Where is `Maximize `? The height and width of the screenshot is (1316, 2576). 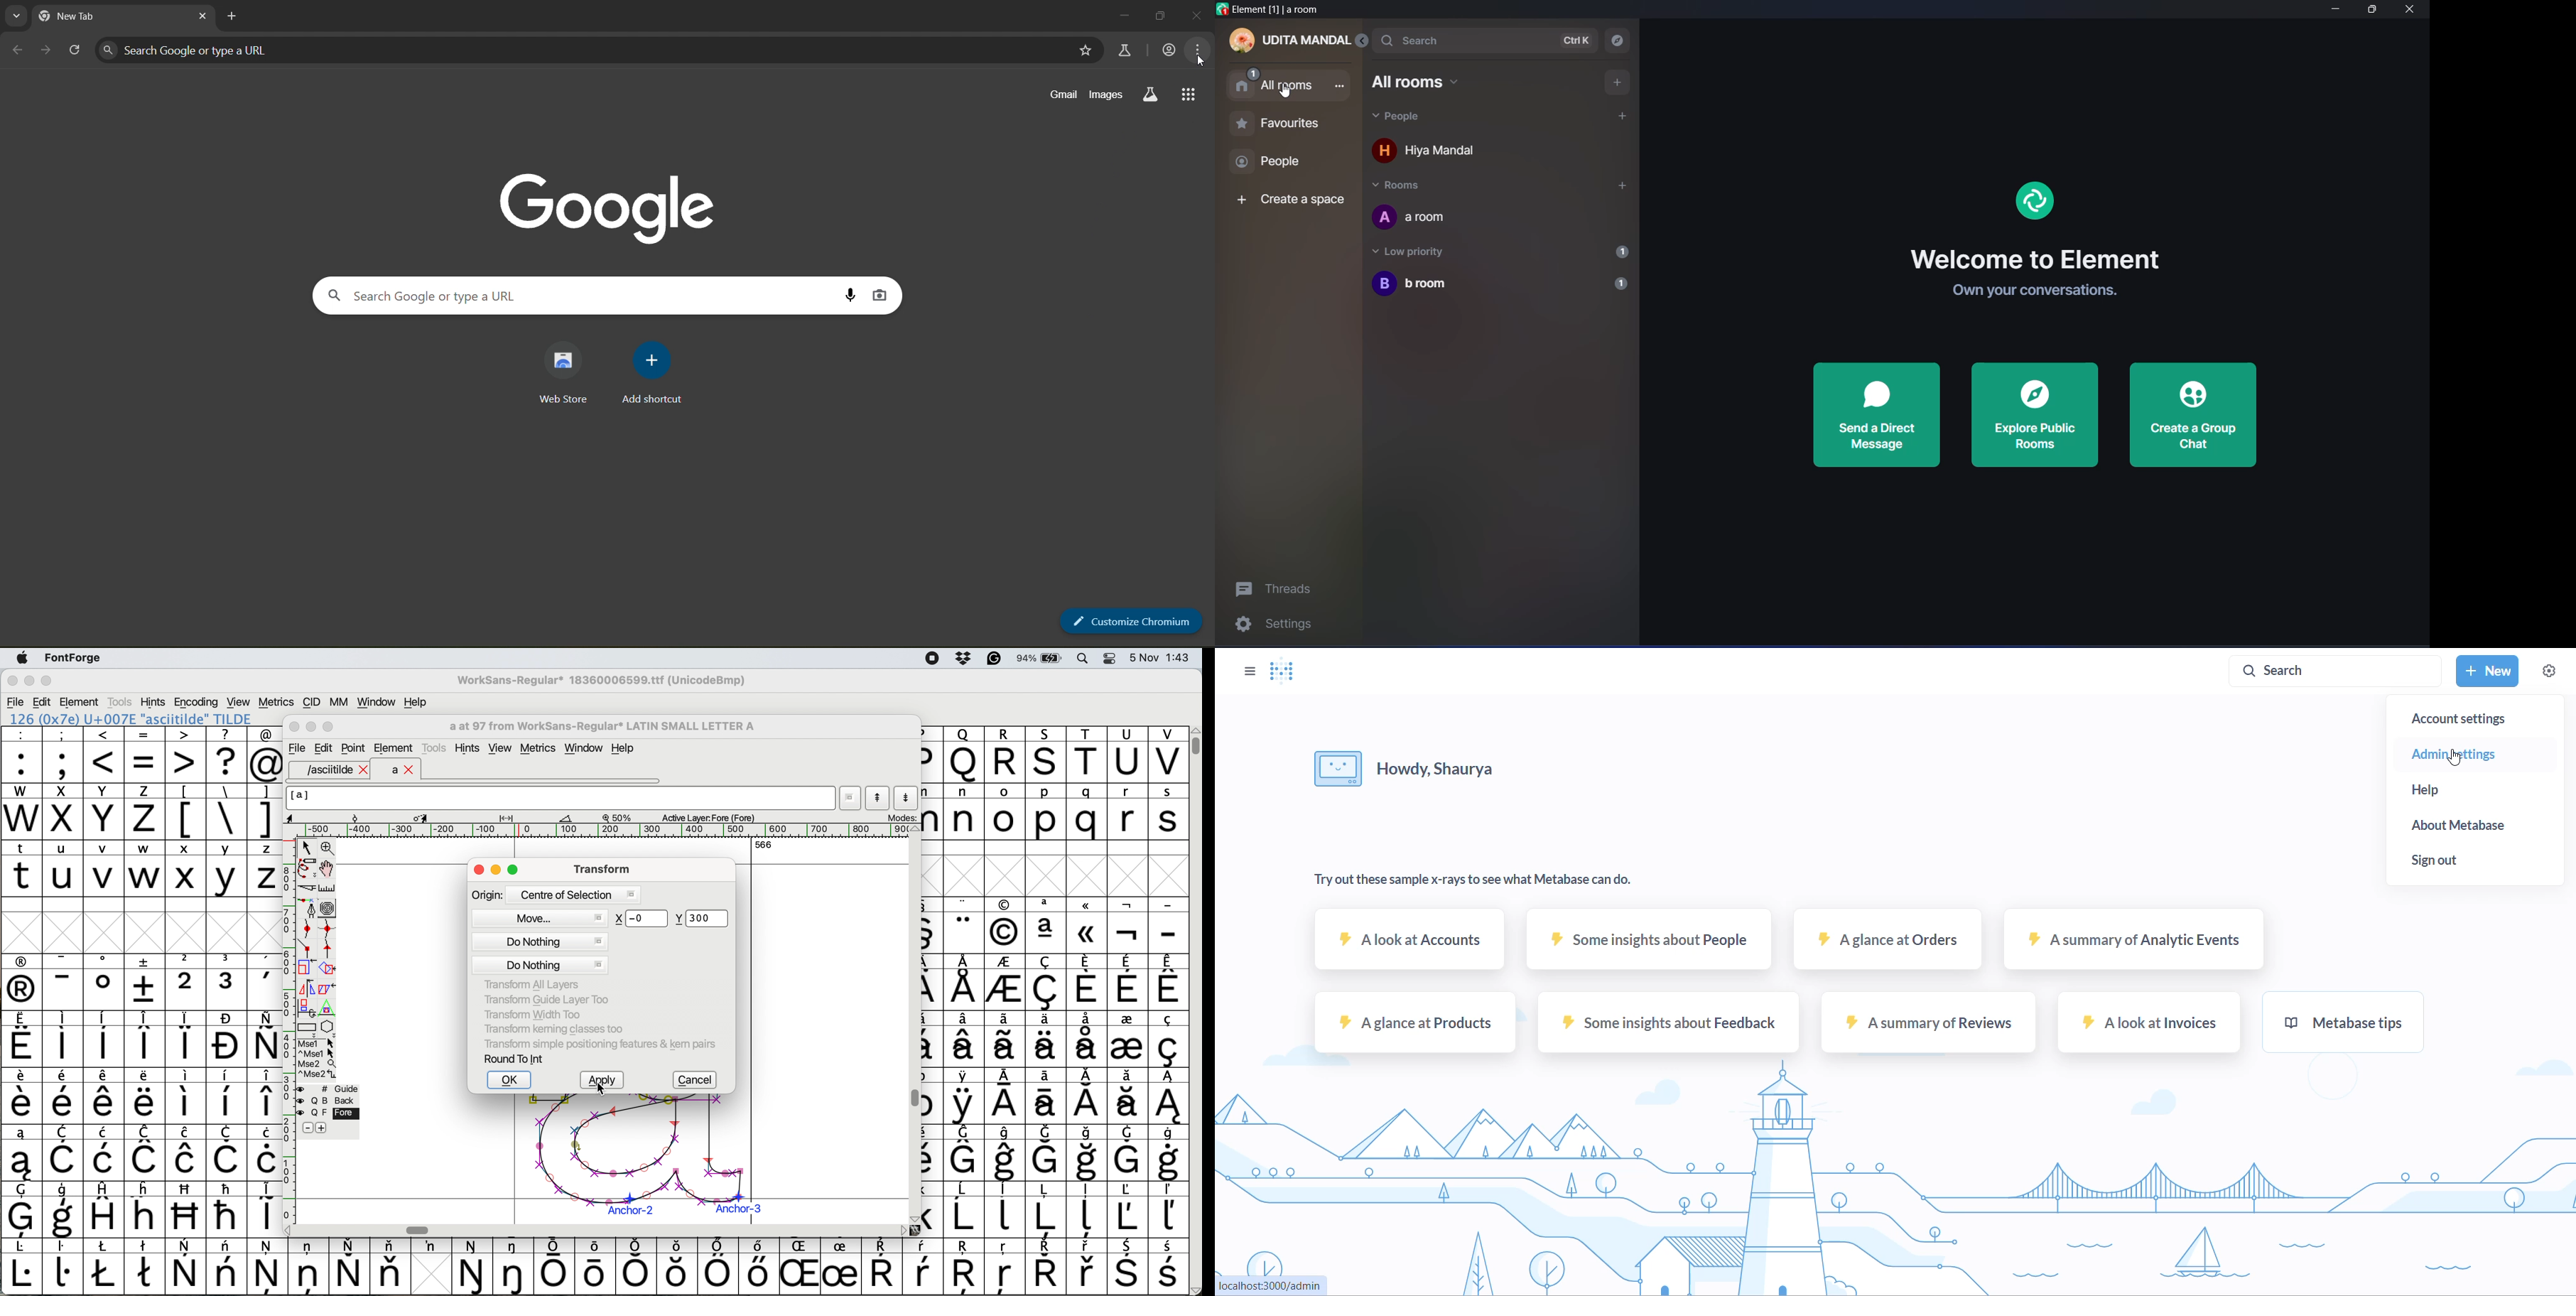 Maximize  is located at coordinates (2370, 10).